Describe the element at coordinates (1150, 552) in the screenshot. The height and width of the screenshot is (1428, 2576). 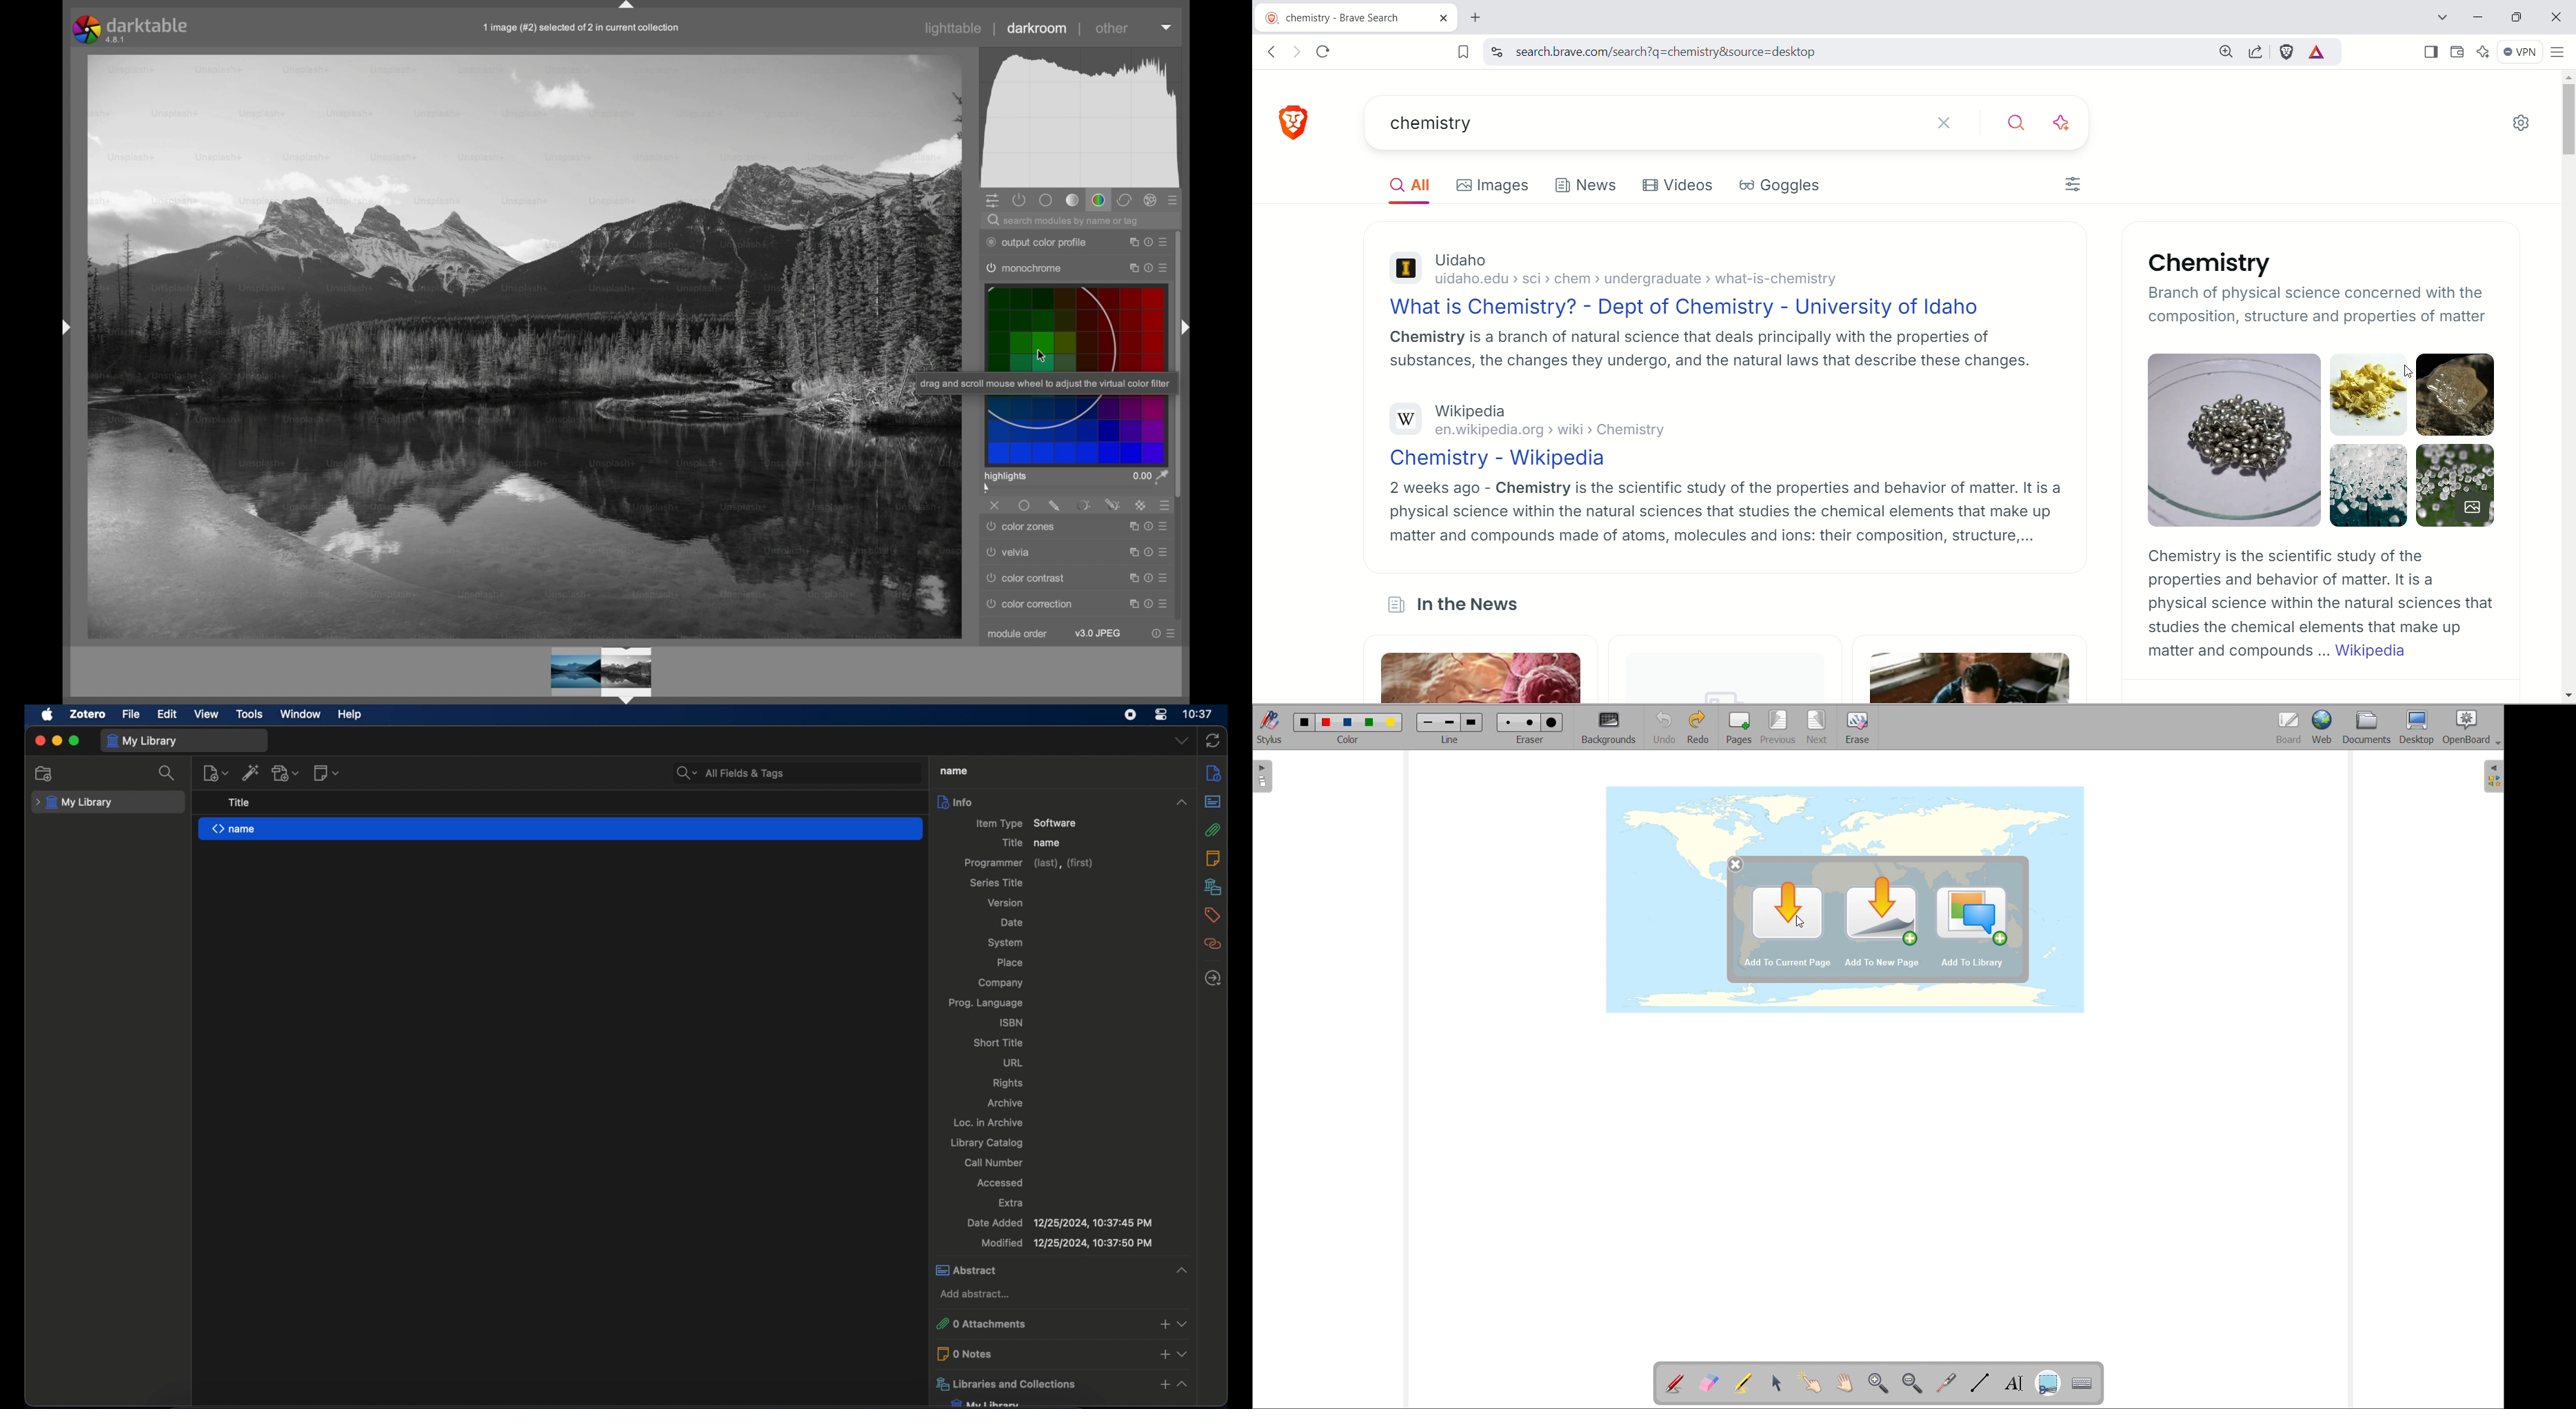
I see `reset` at that location.